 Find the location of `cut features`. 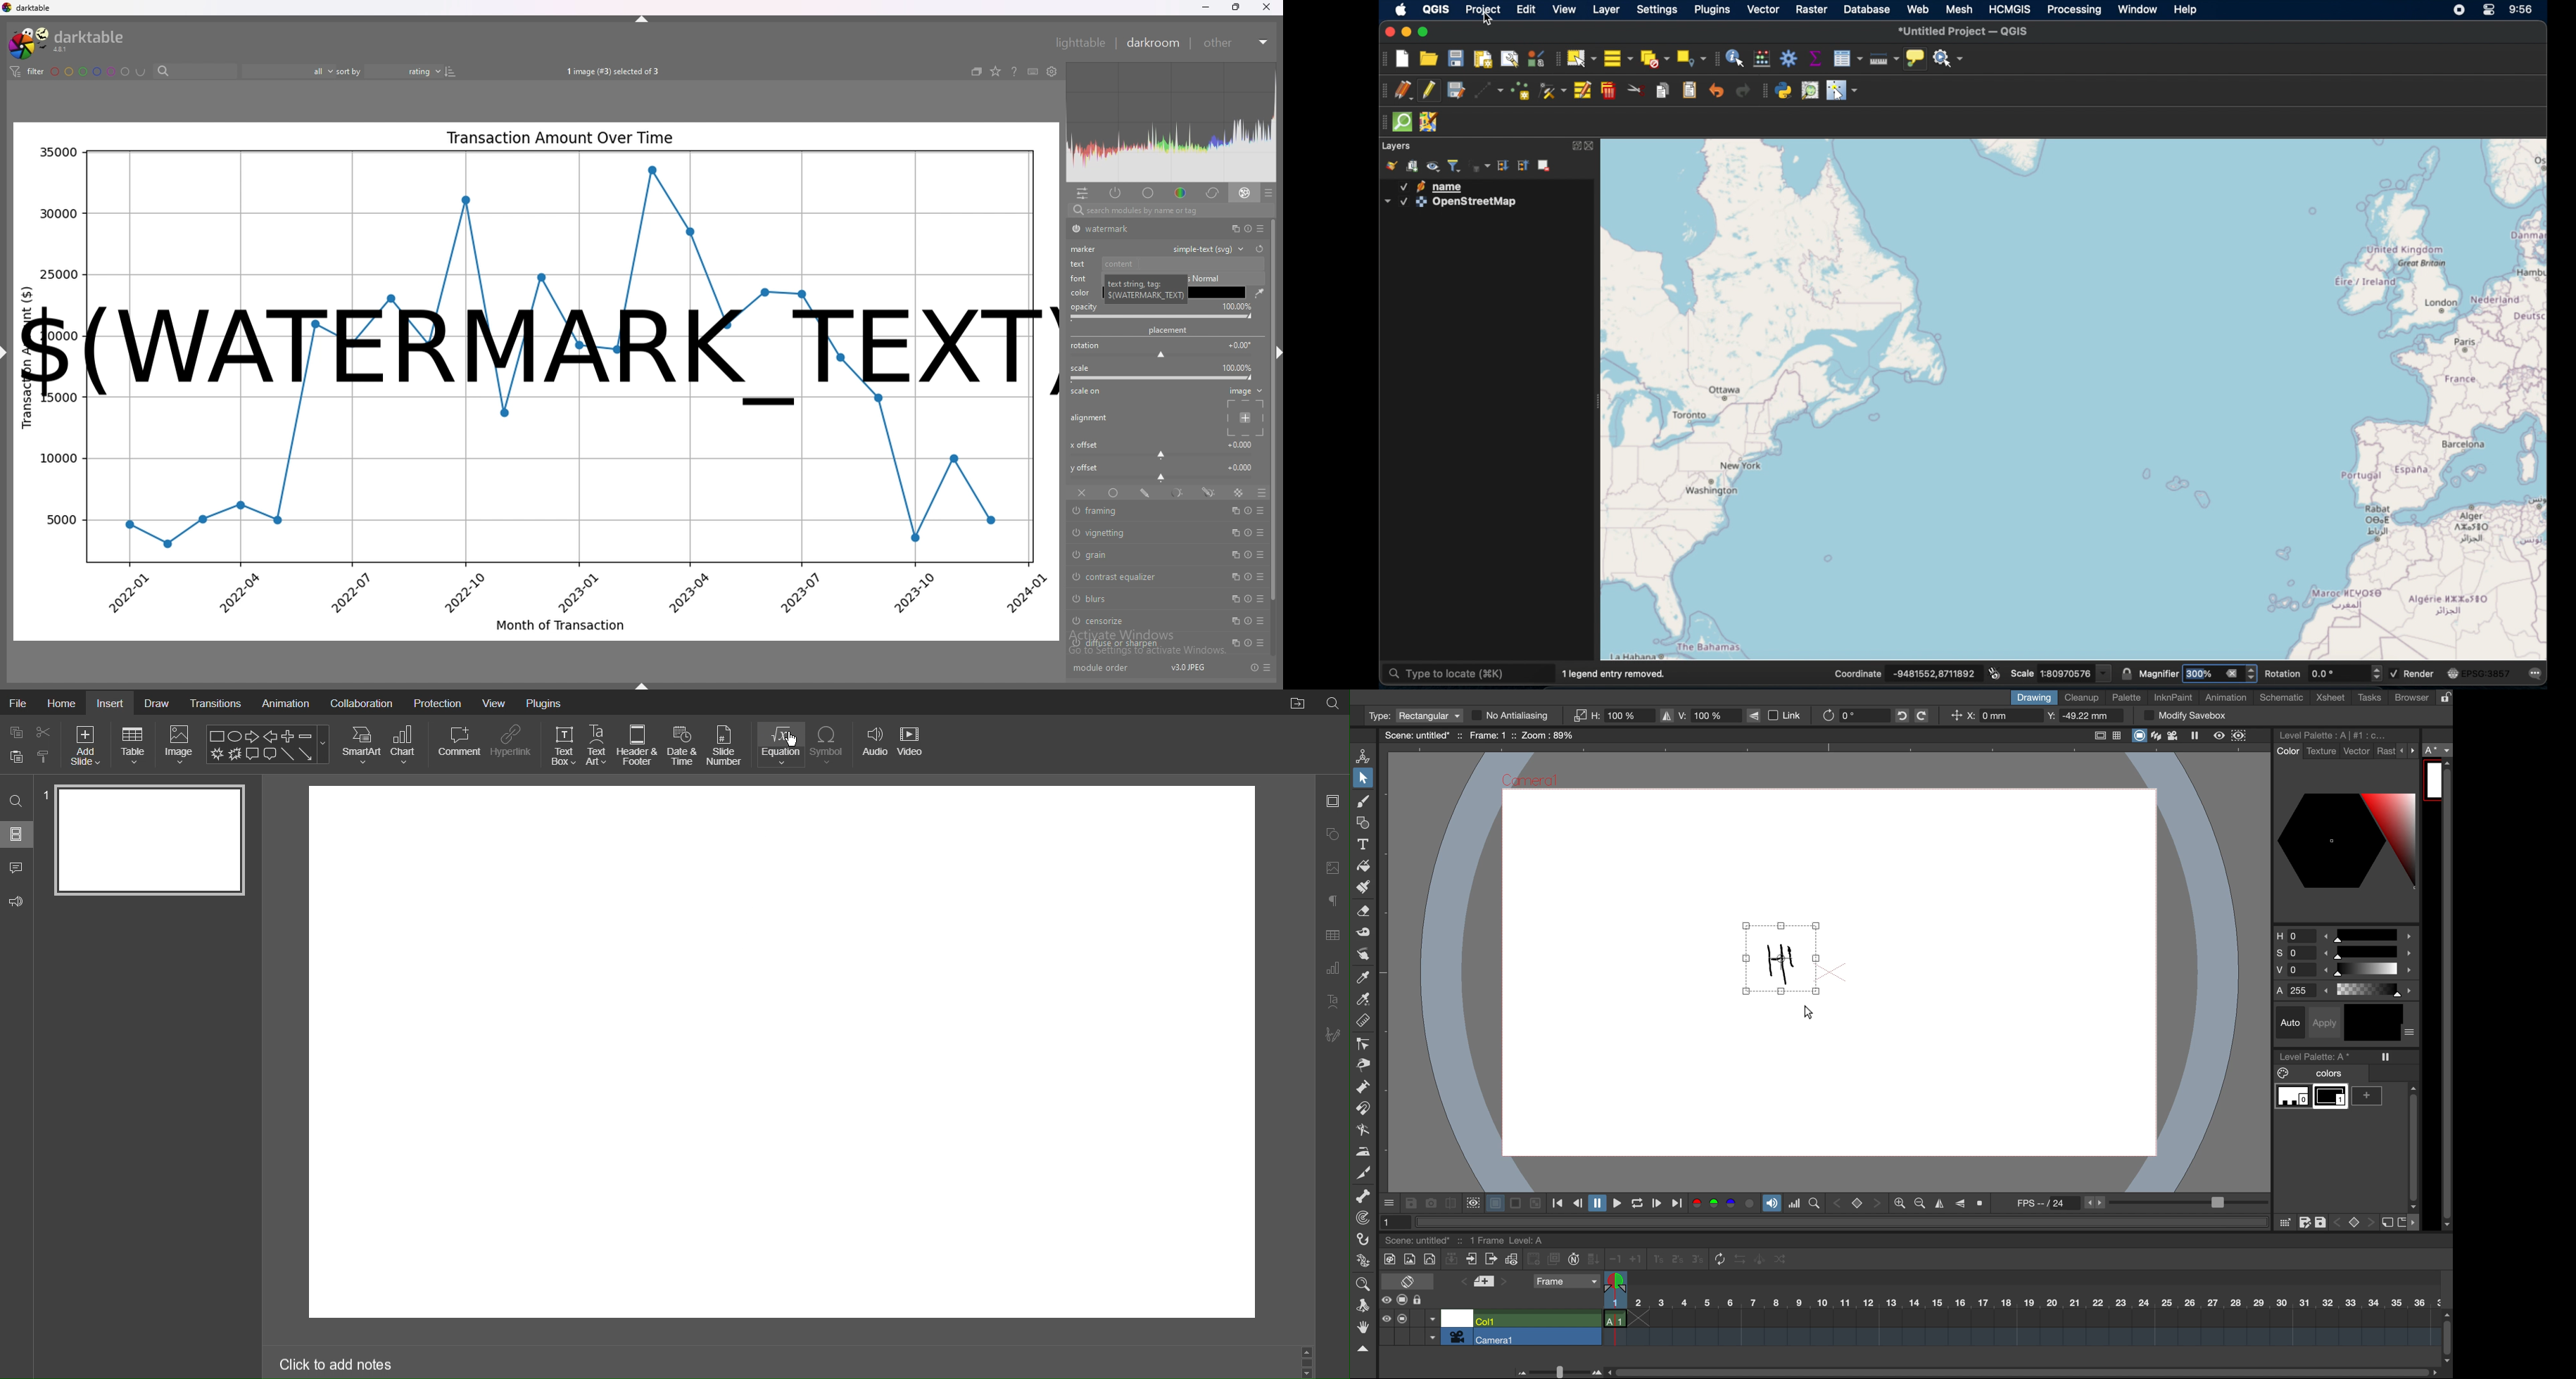

cut features is located at coordinates (1637, 90).